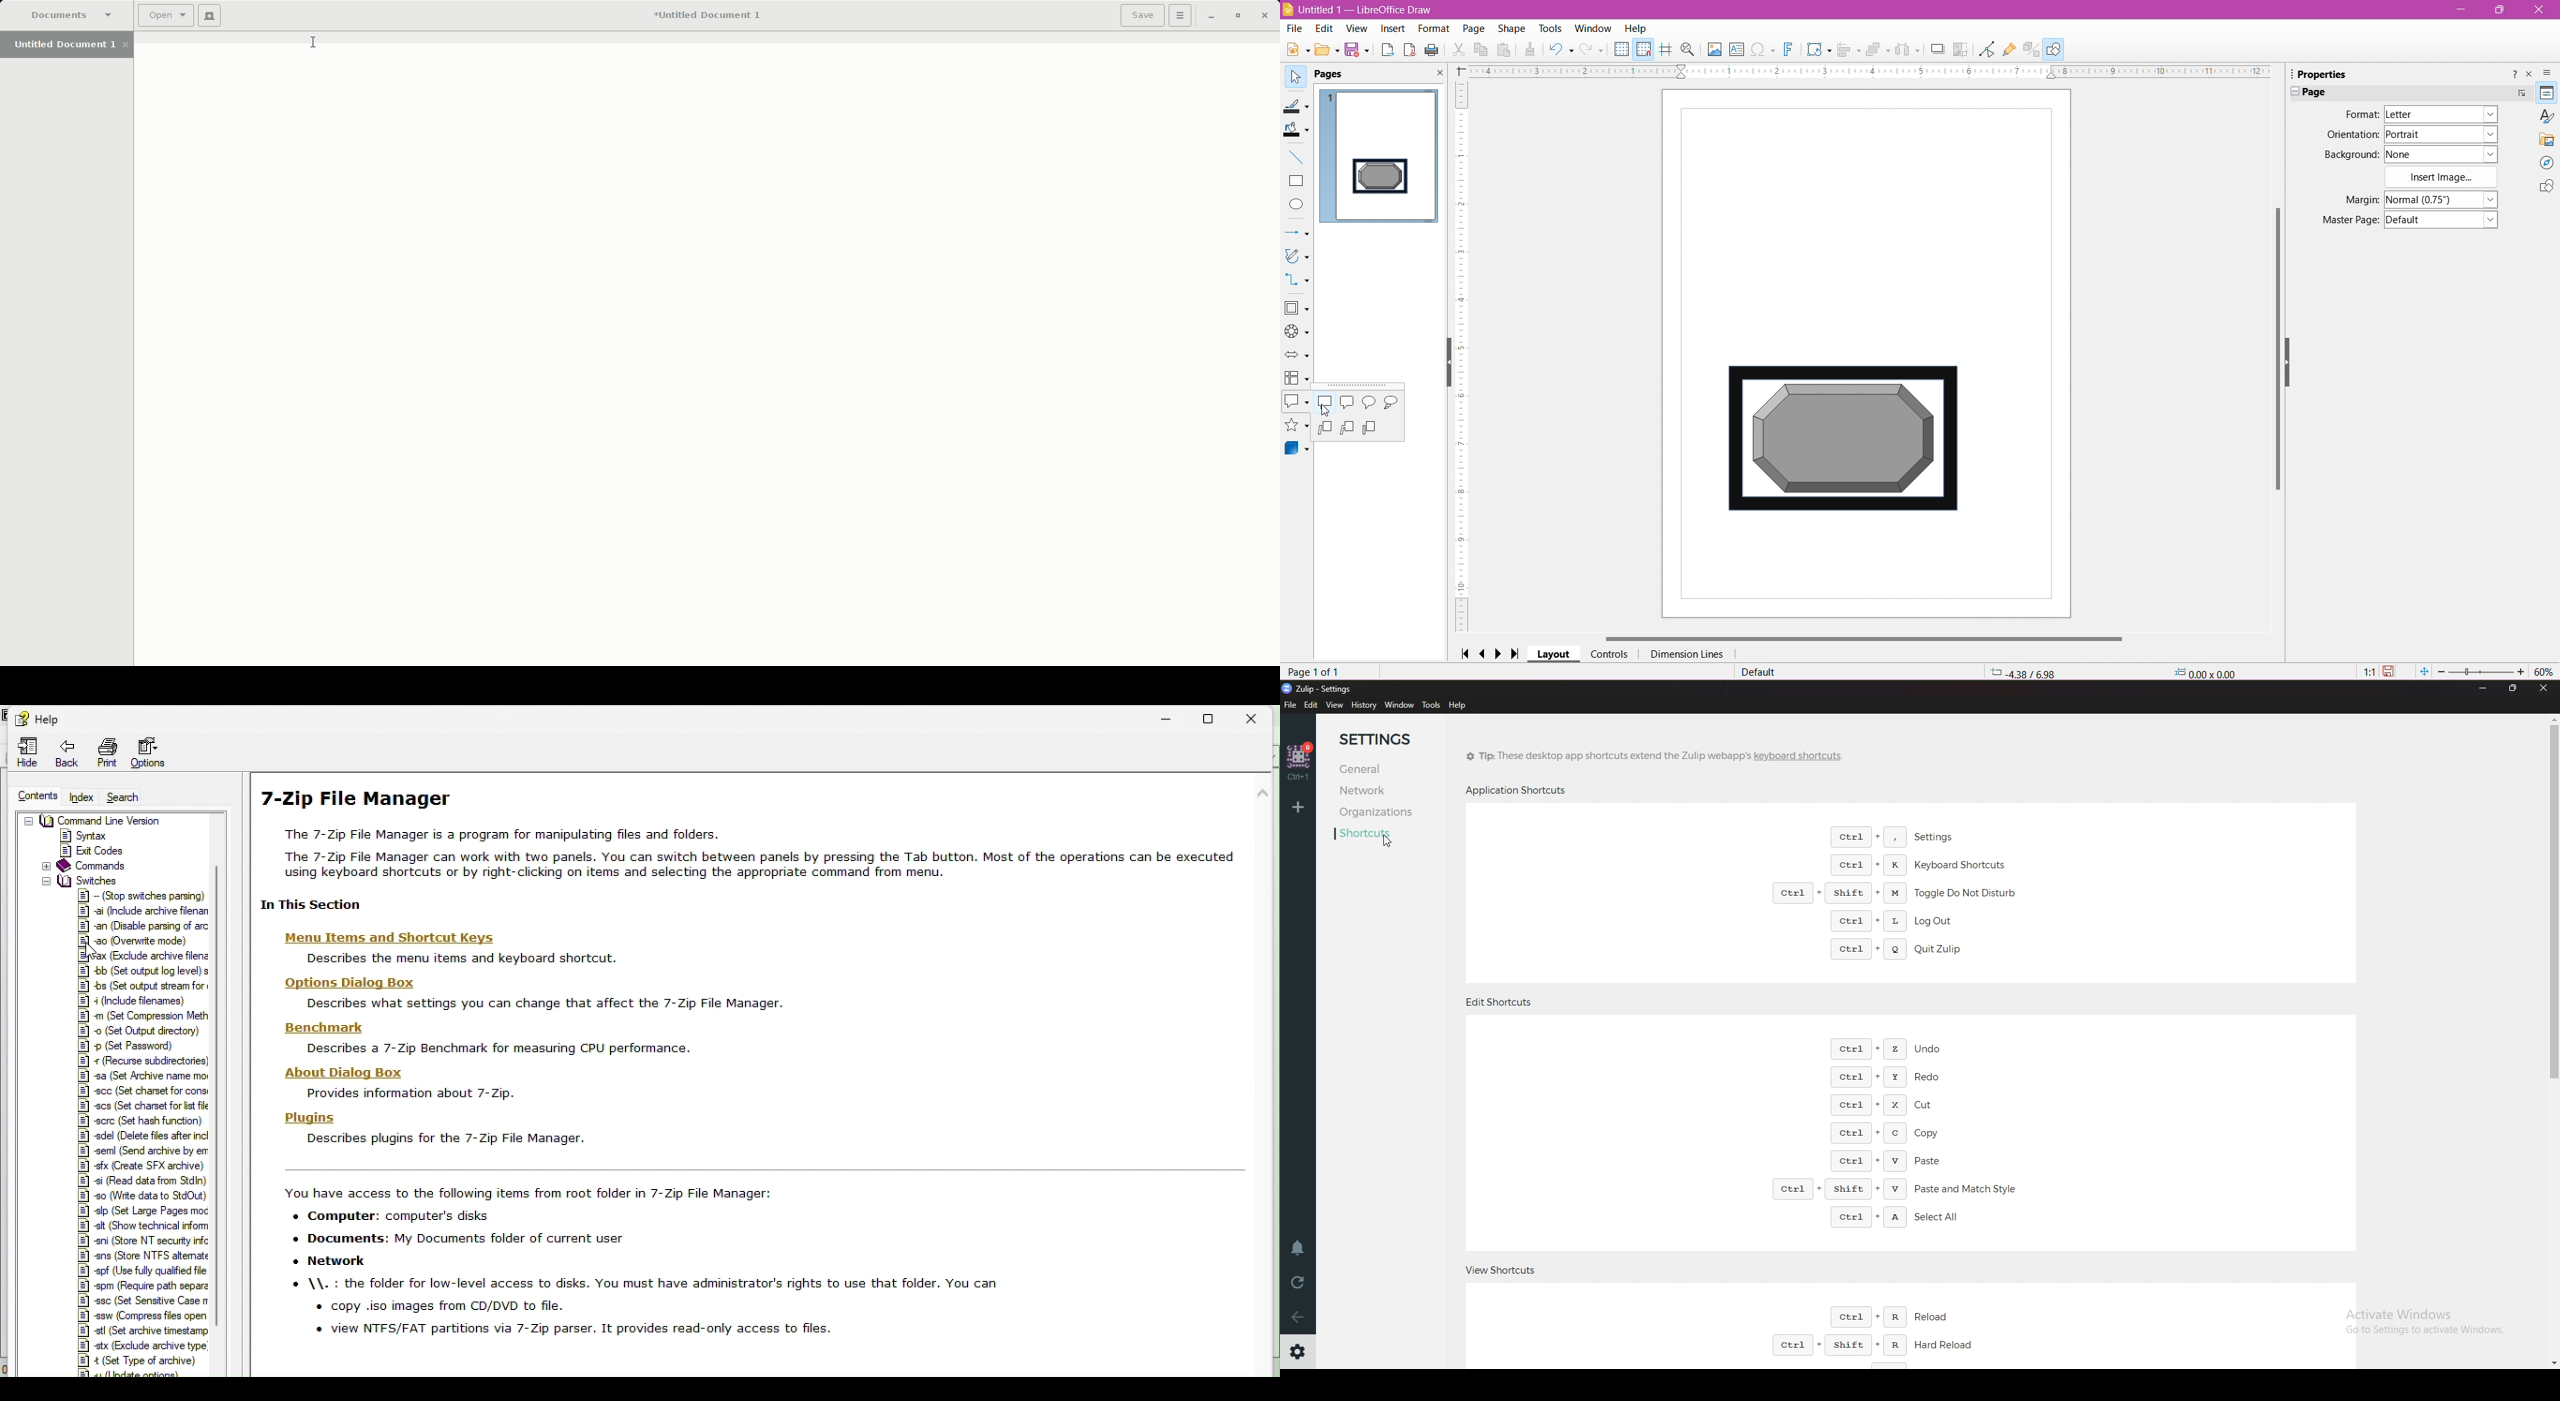 The width and height of the screenshot is (2576, 1428). What do you see at coordinates (1297, 158) in the screenshot?
I see `Insert Line` at bounding box center [1297, 158].